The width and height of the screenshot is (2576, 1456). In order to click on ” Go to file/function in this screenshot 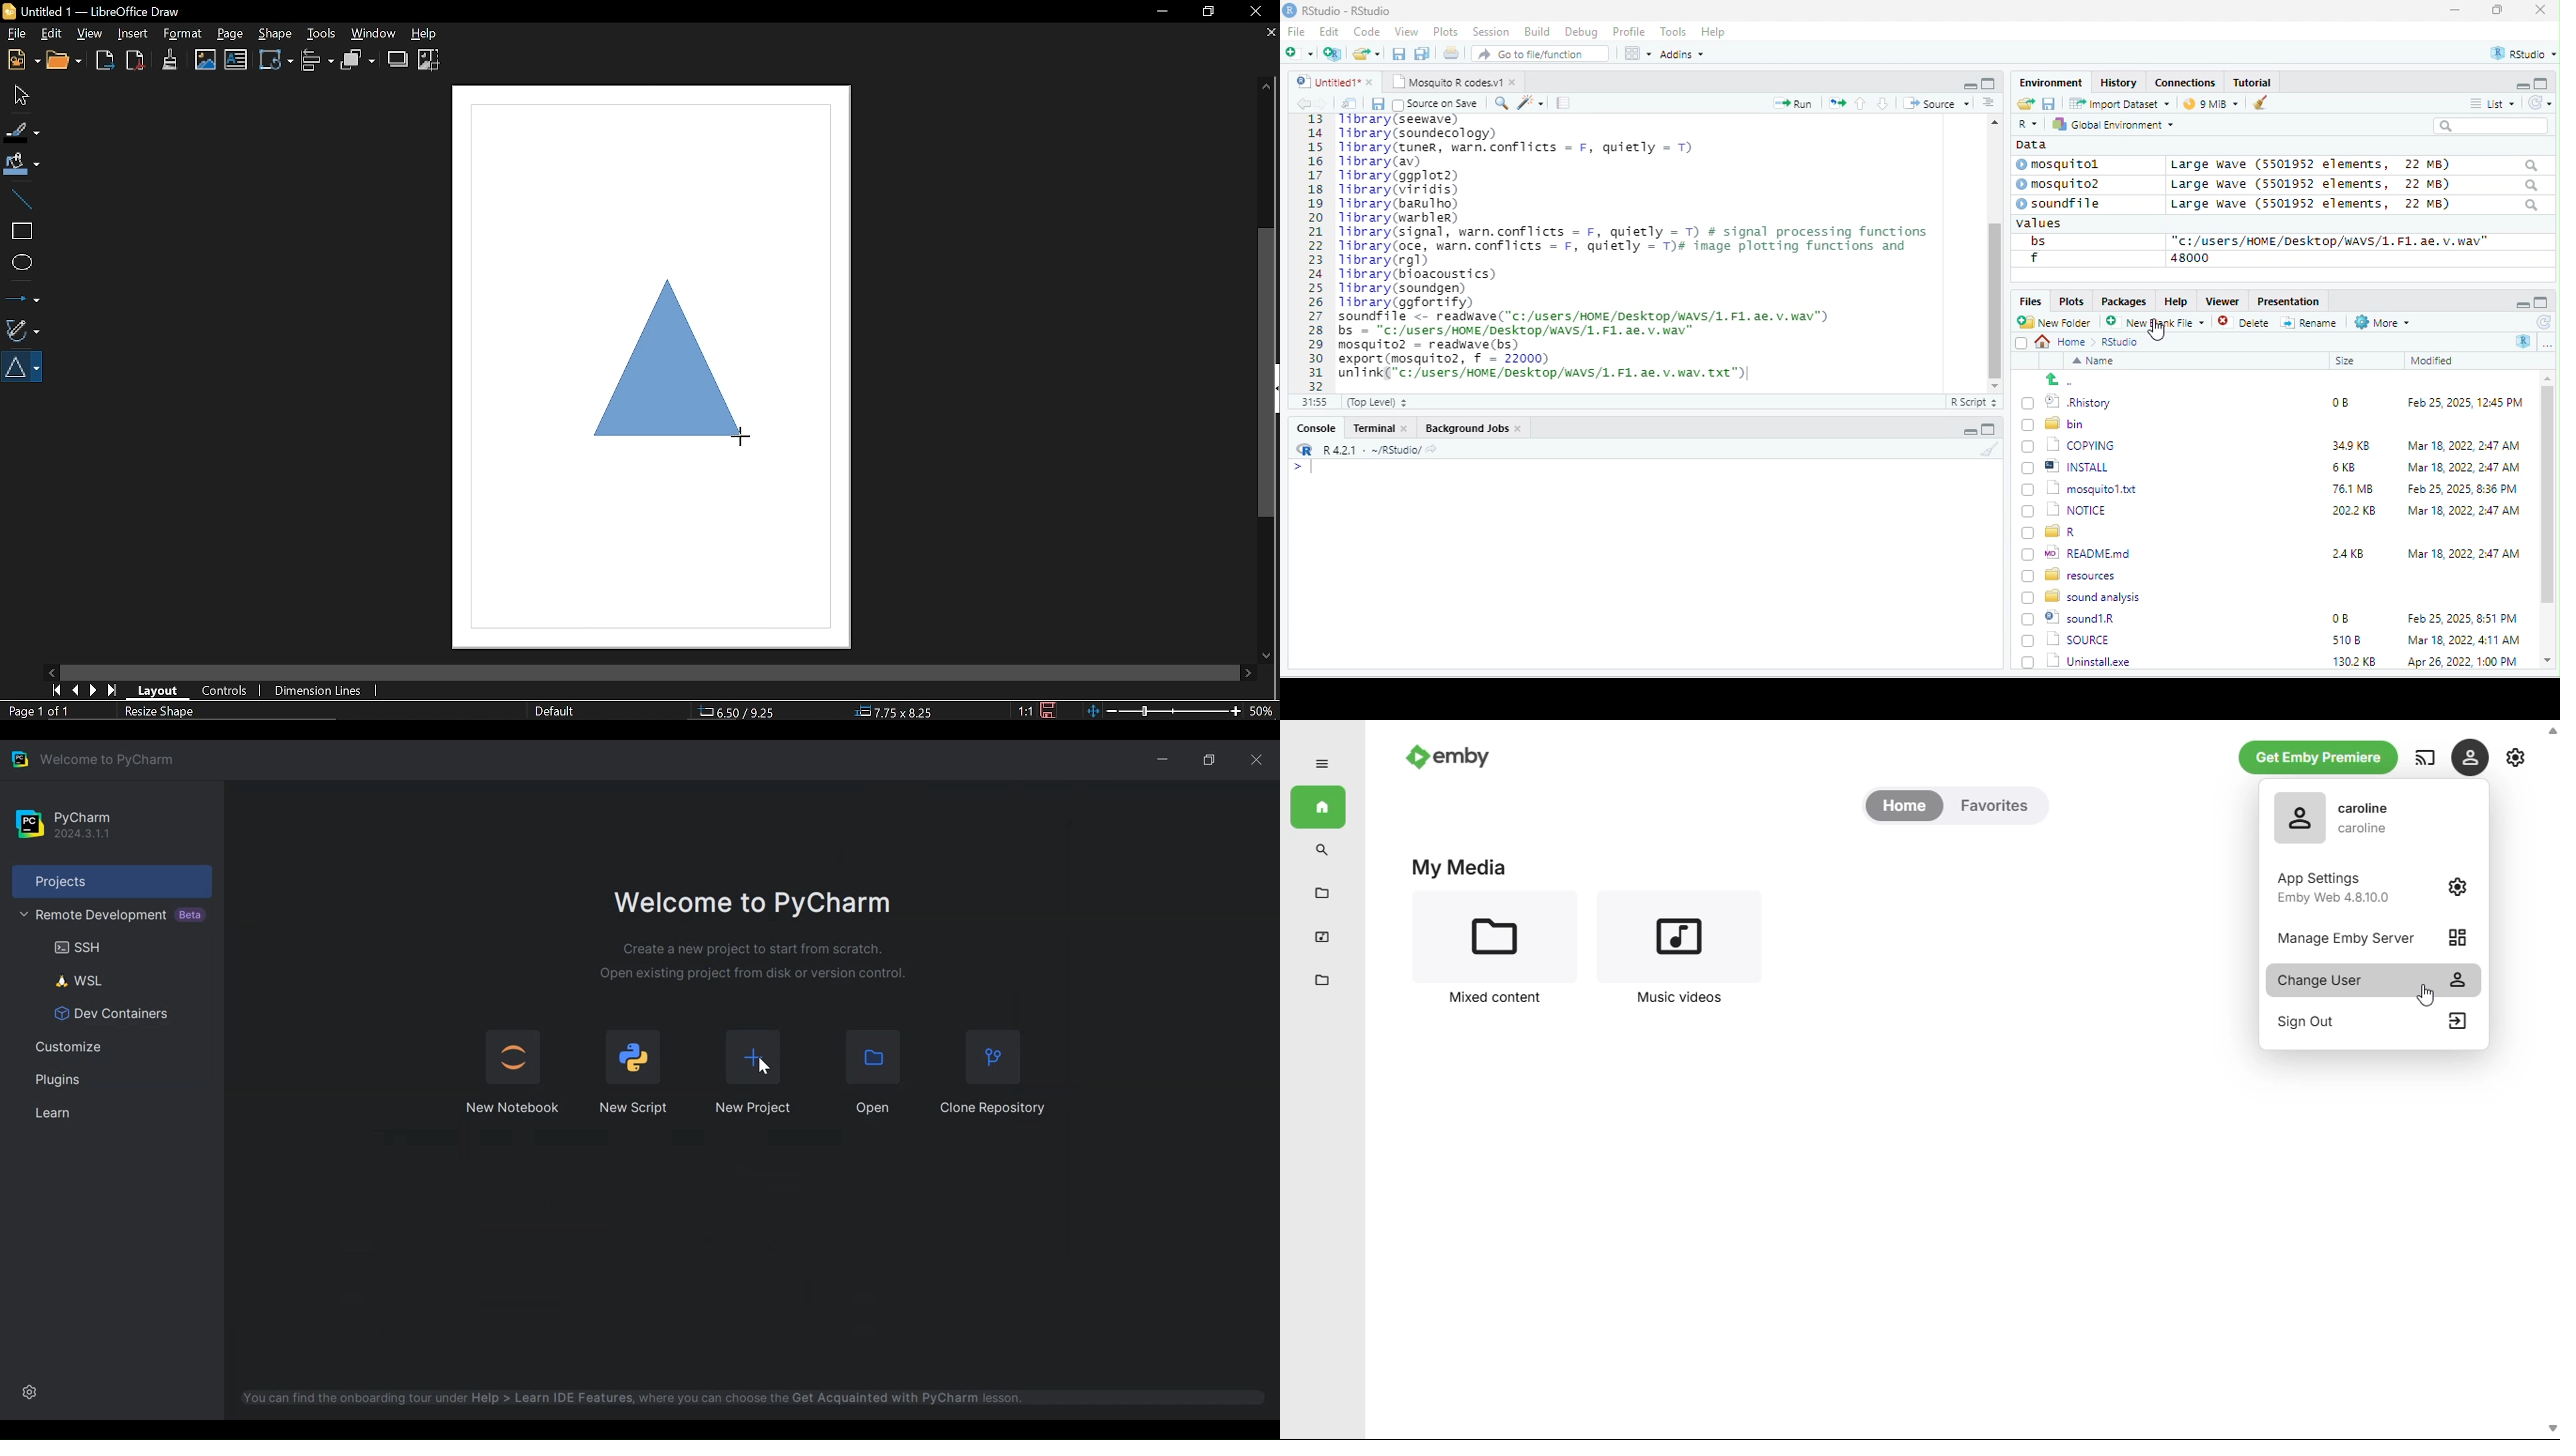, I will do `click(1541, 55)`.